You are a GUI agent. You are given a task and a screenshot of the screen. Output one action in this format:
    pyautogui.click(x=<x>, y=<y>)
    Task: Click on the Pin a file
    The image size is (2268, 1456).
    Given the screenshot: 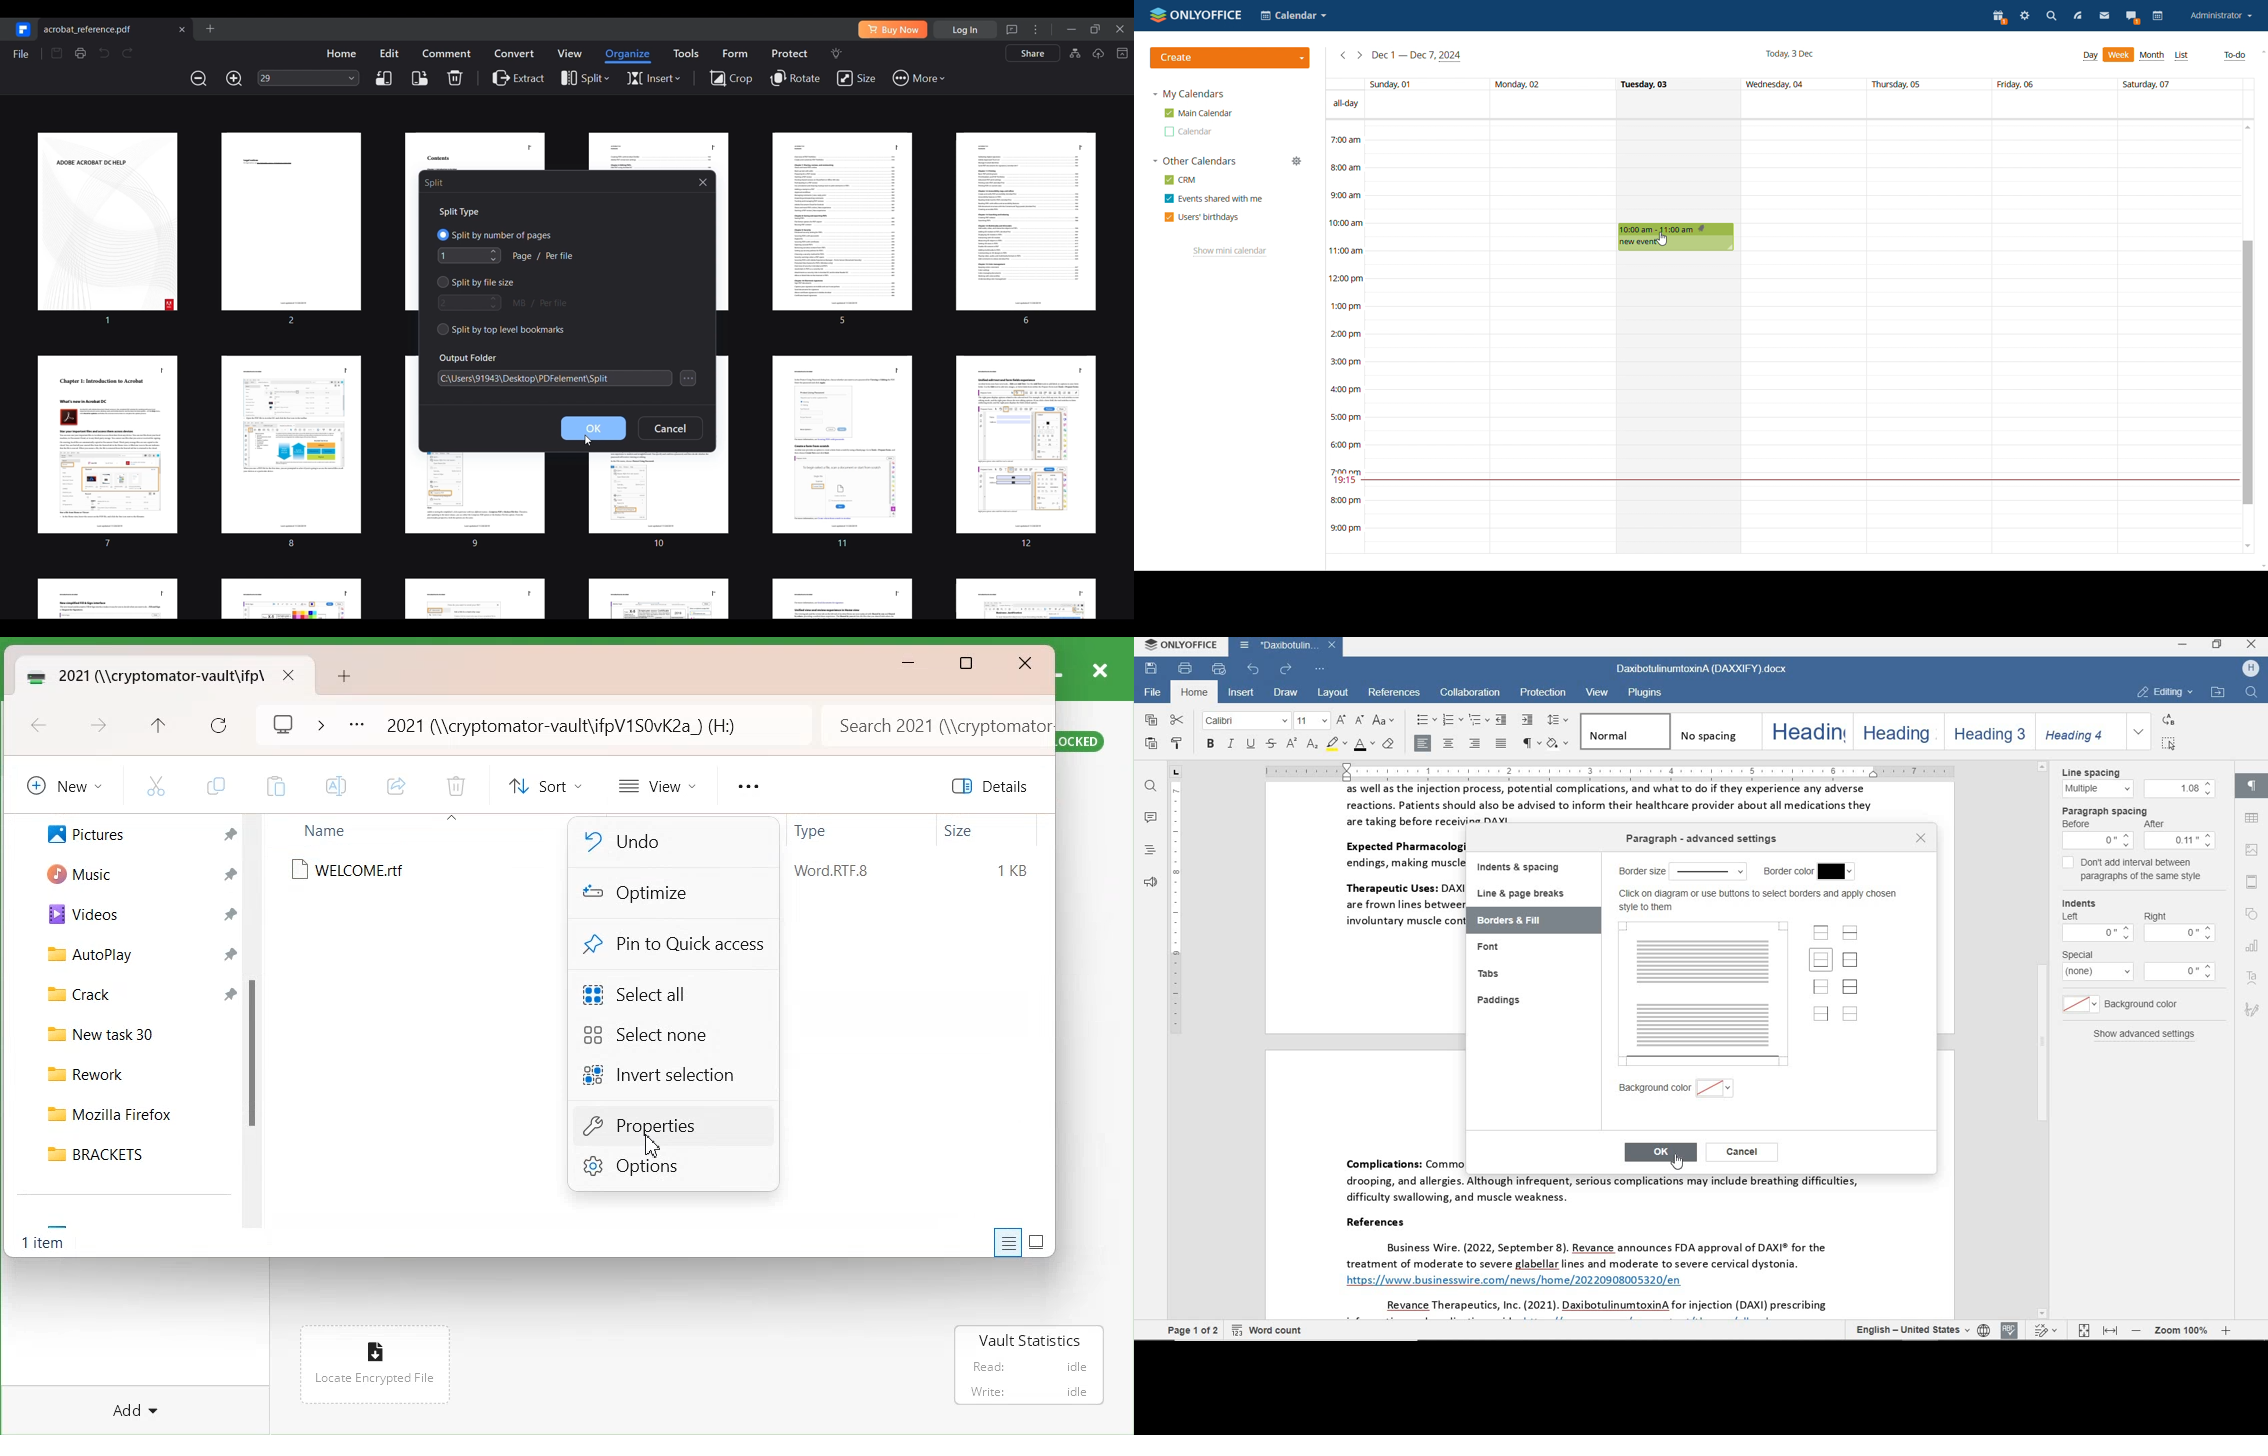 What is the action you would take?
    pyautogui.click(x=230, y=874)
    